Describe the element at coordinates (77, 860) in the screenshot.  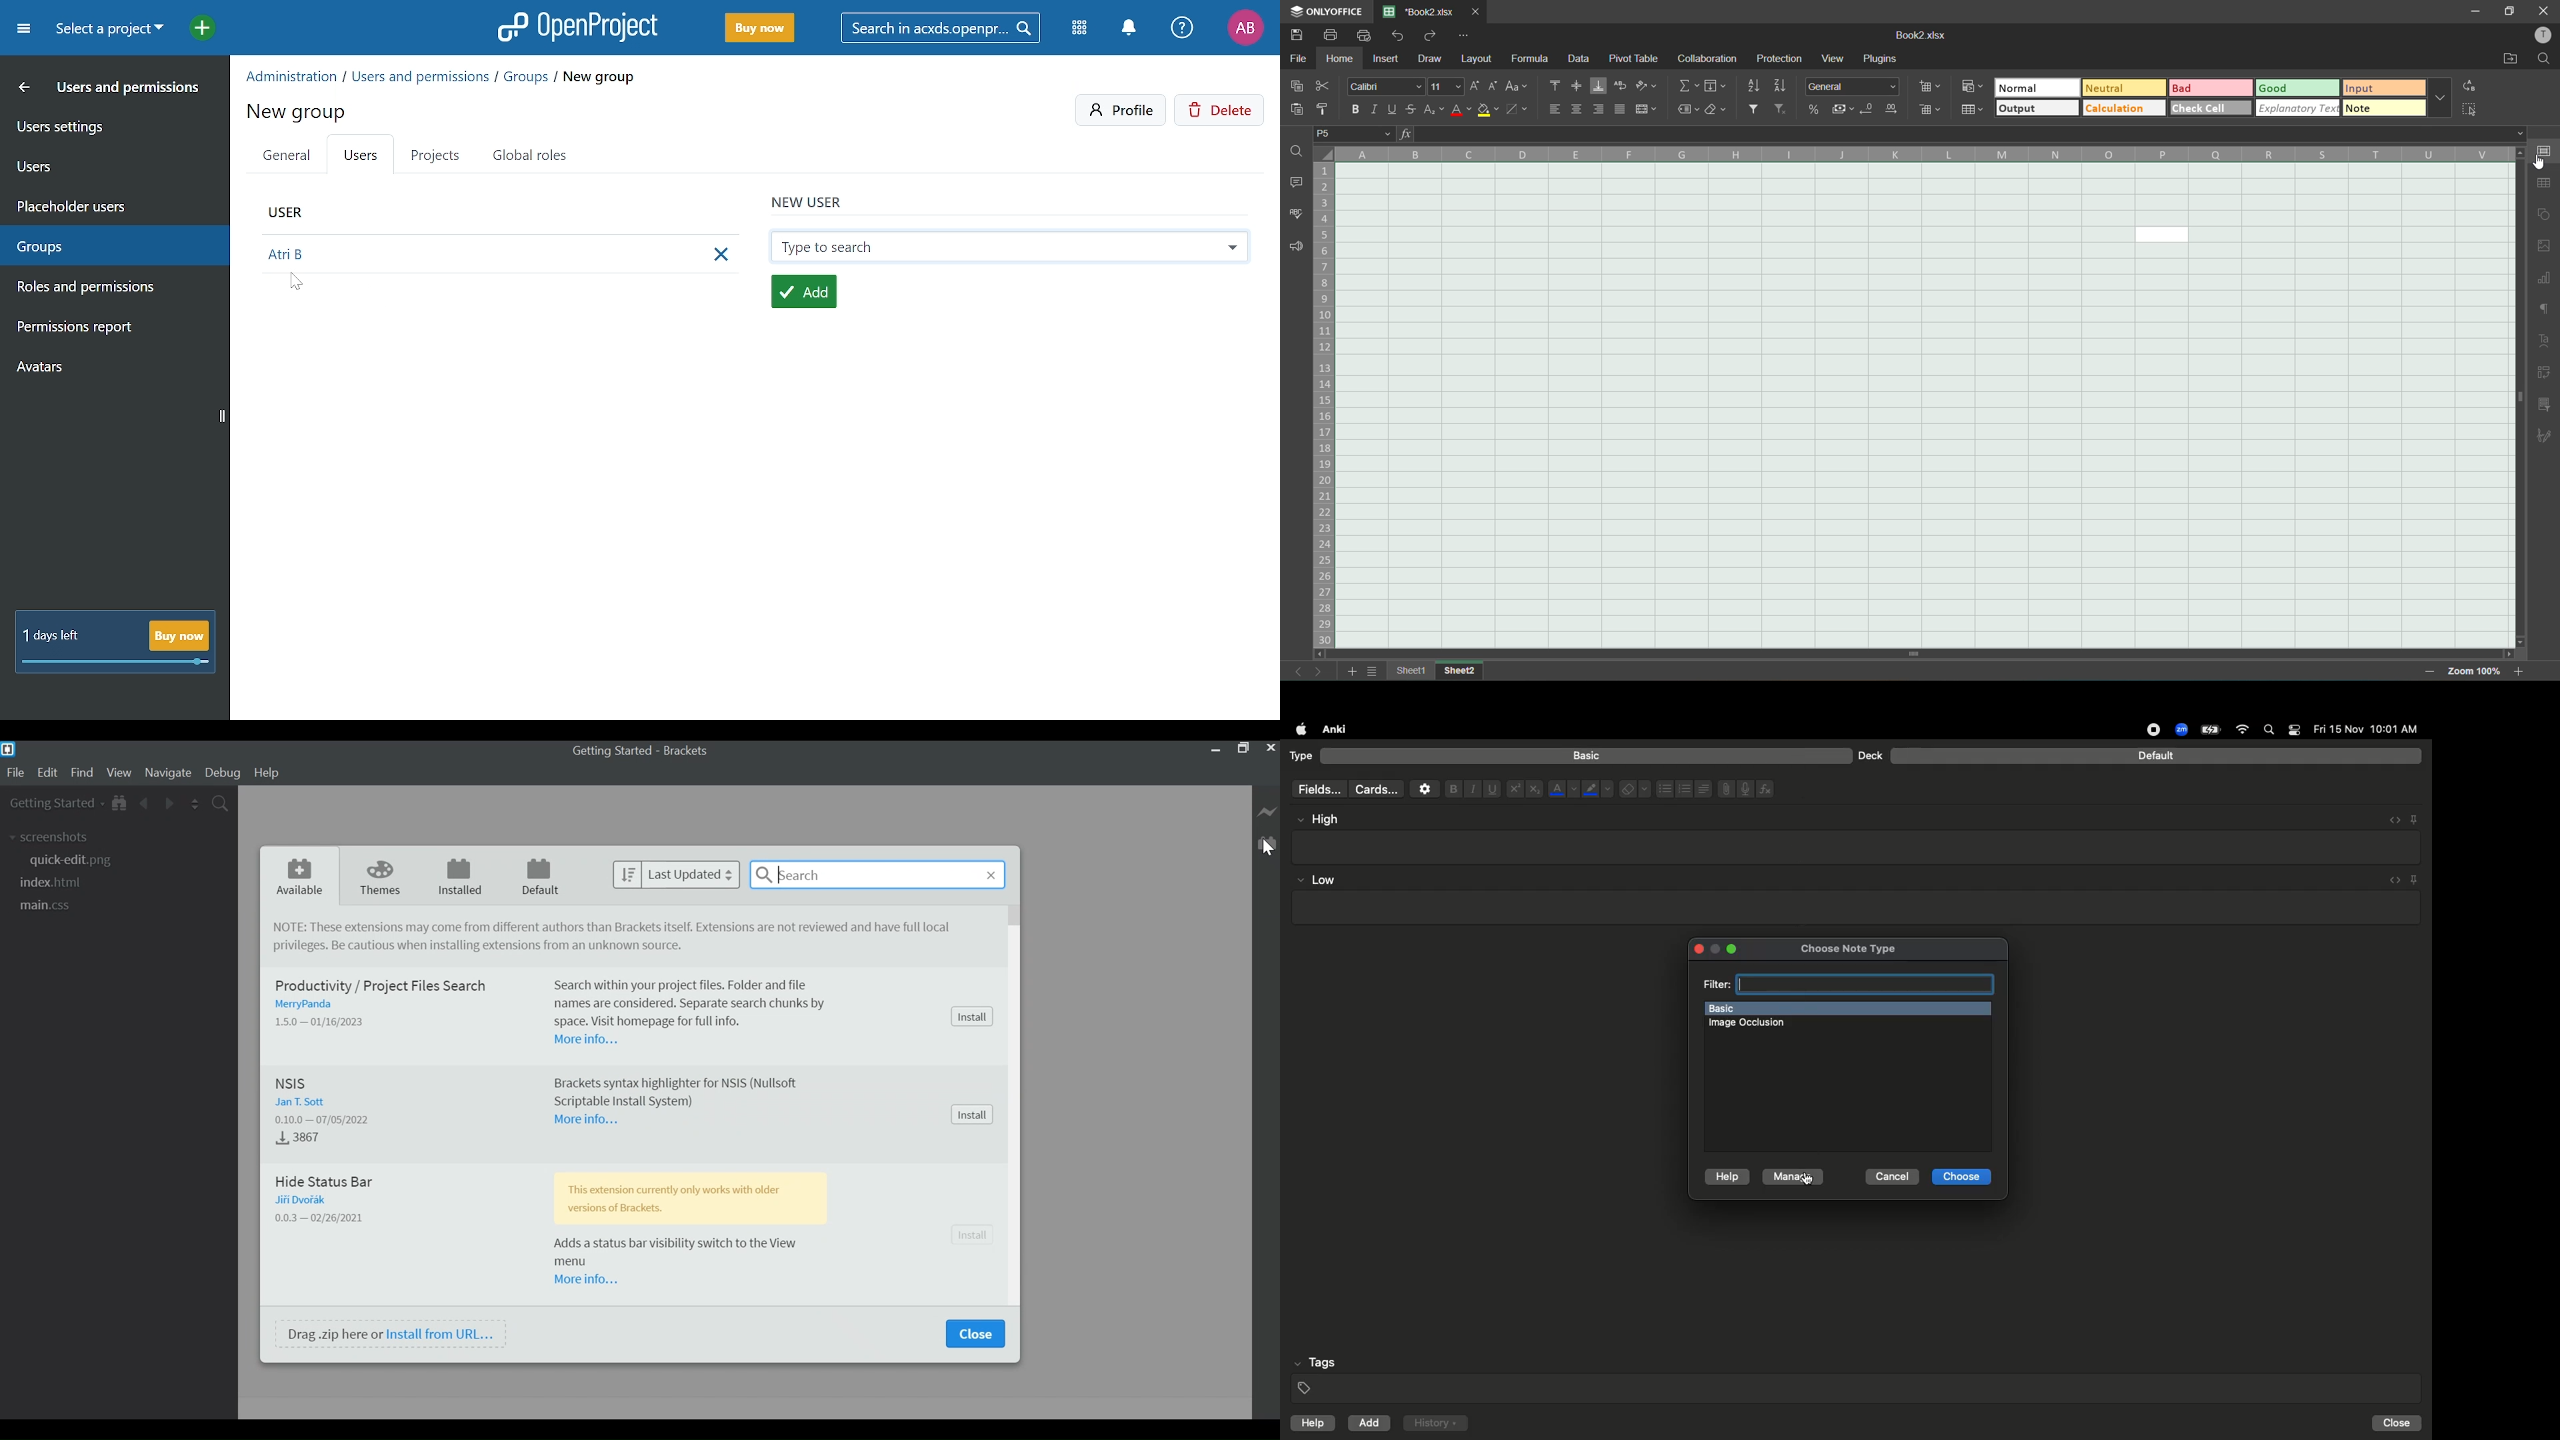
I see `quick-edit.png` at that location.